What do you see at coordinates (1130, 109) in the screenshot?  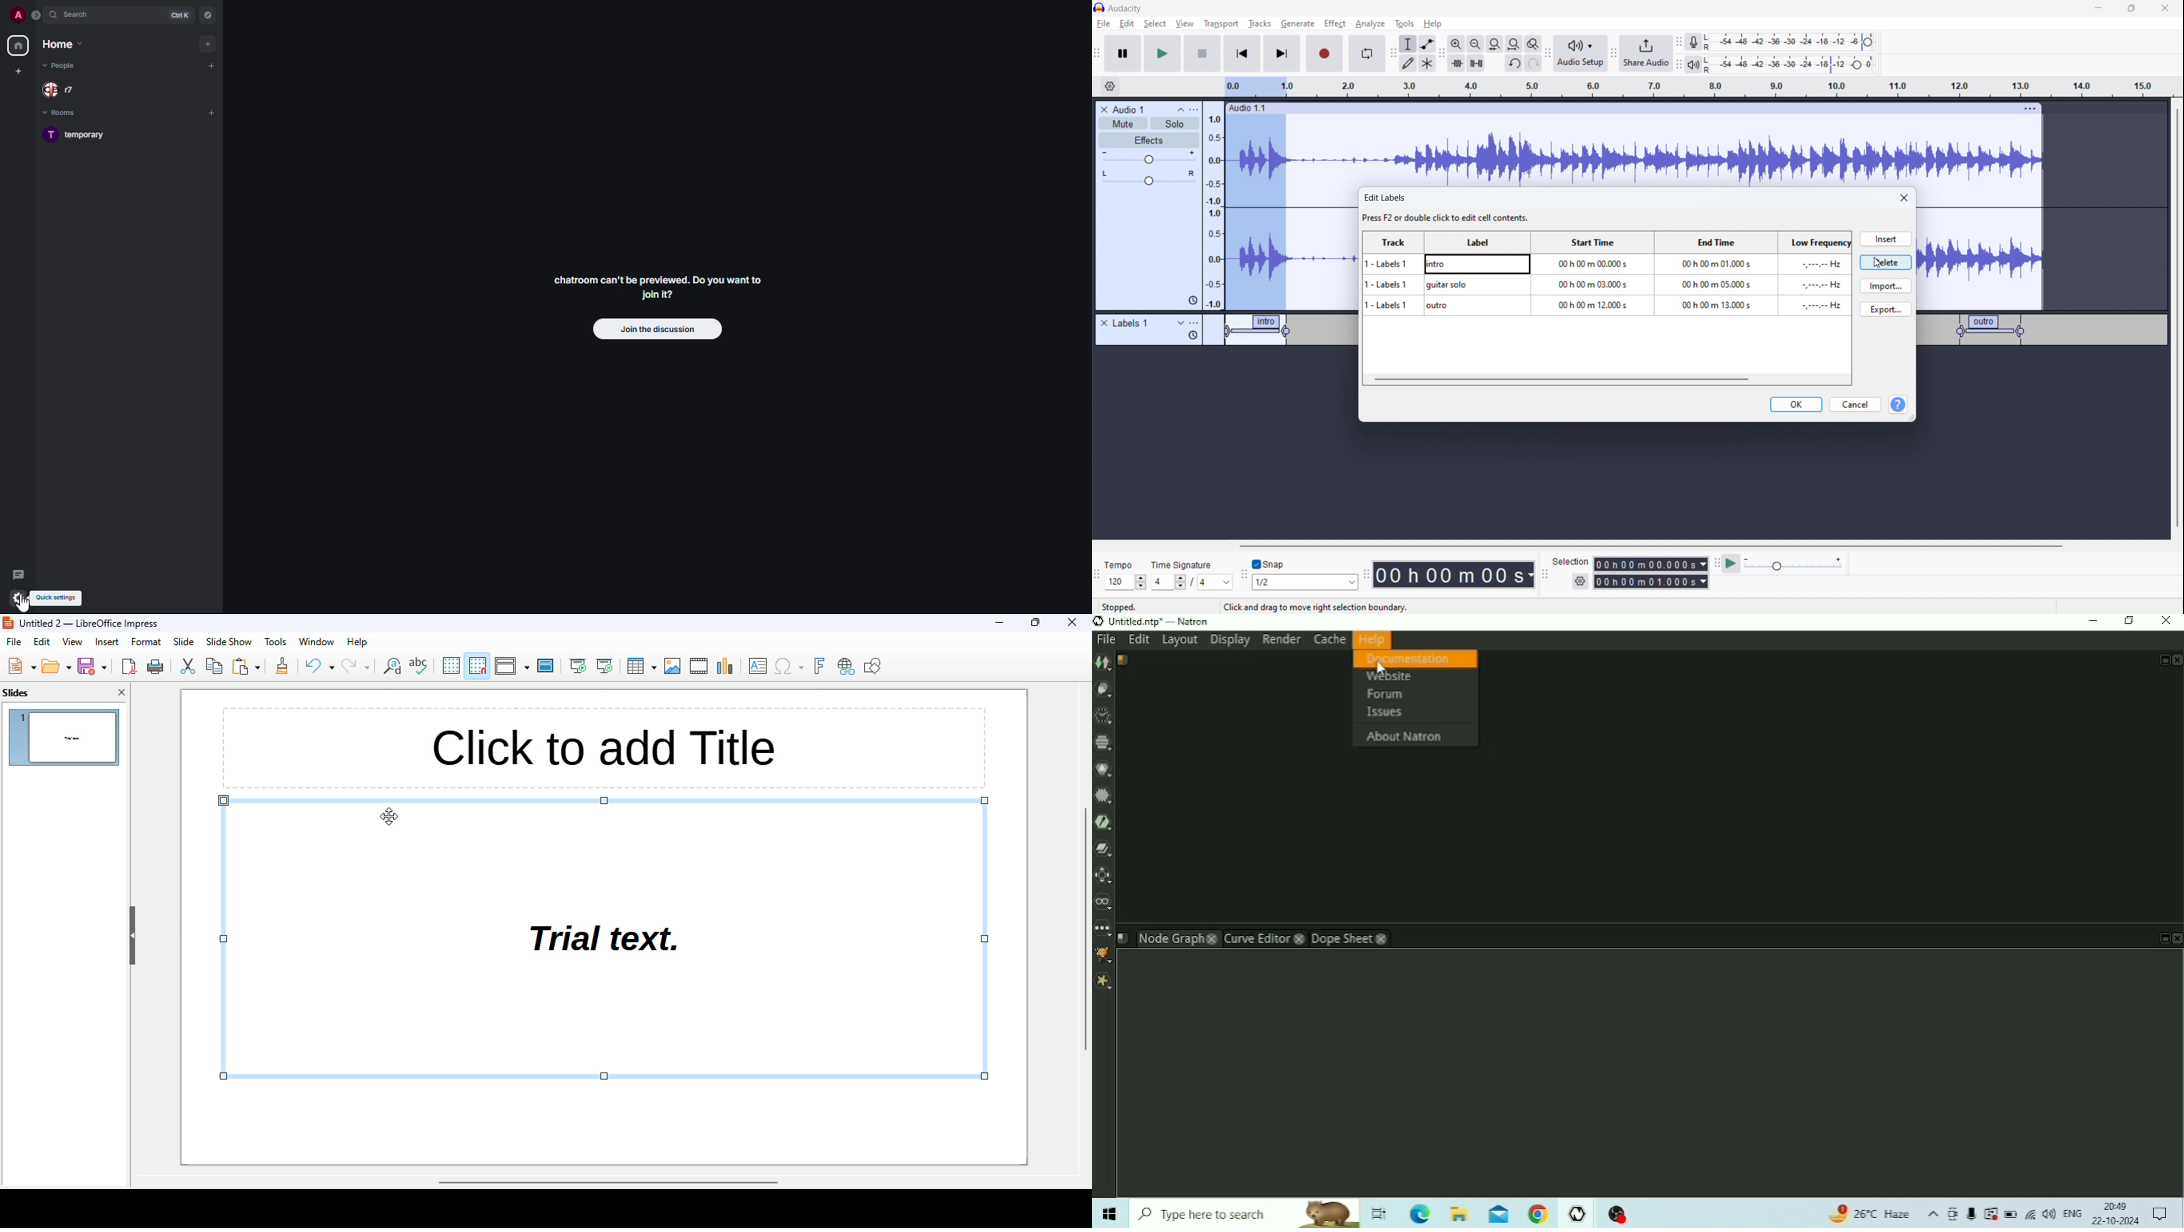 I see `track title` at bounding box center [1130, 109].